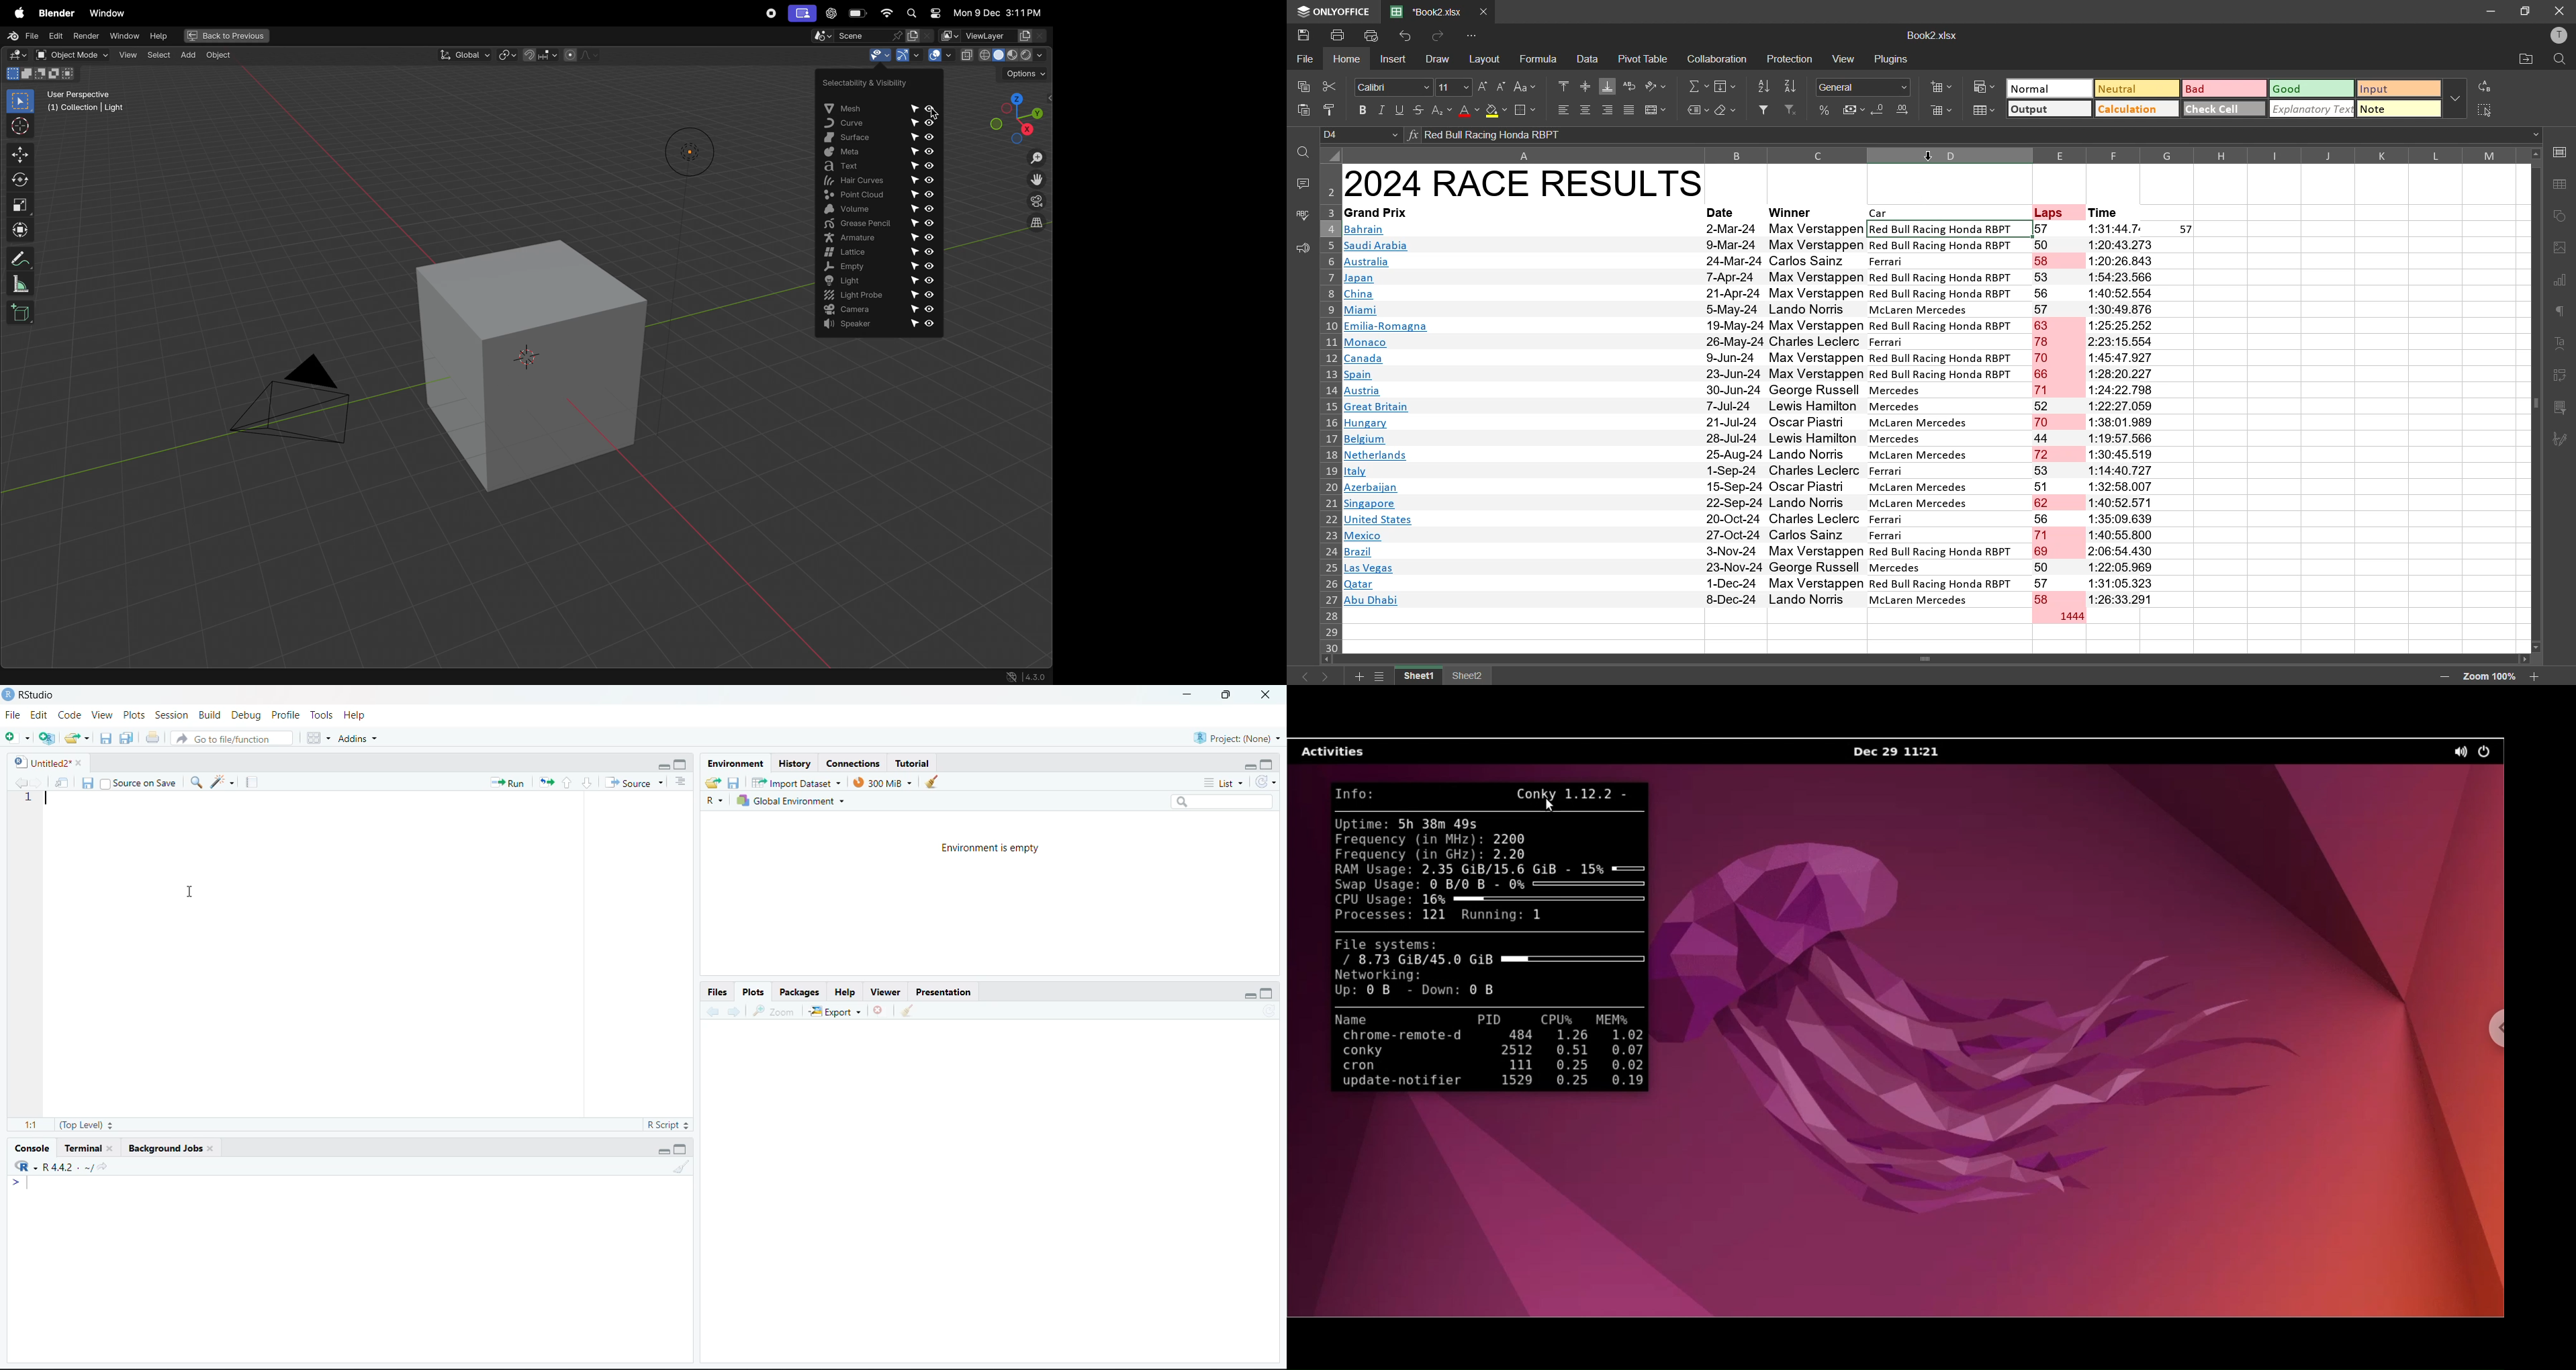 This screenshot has height=1372, width=2576. Describe the element at coordinates (2526, 10) in the screenshot. I see `maximize` at that location.